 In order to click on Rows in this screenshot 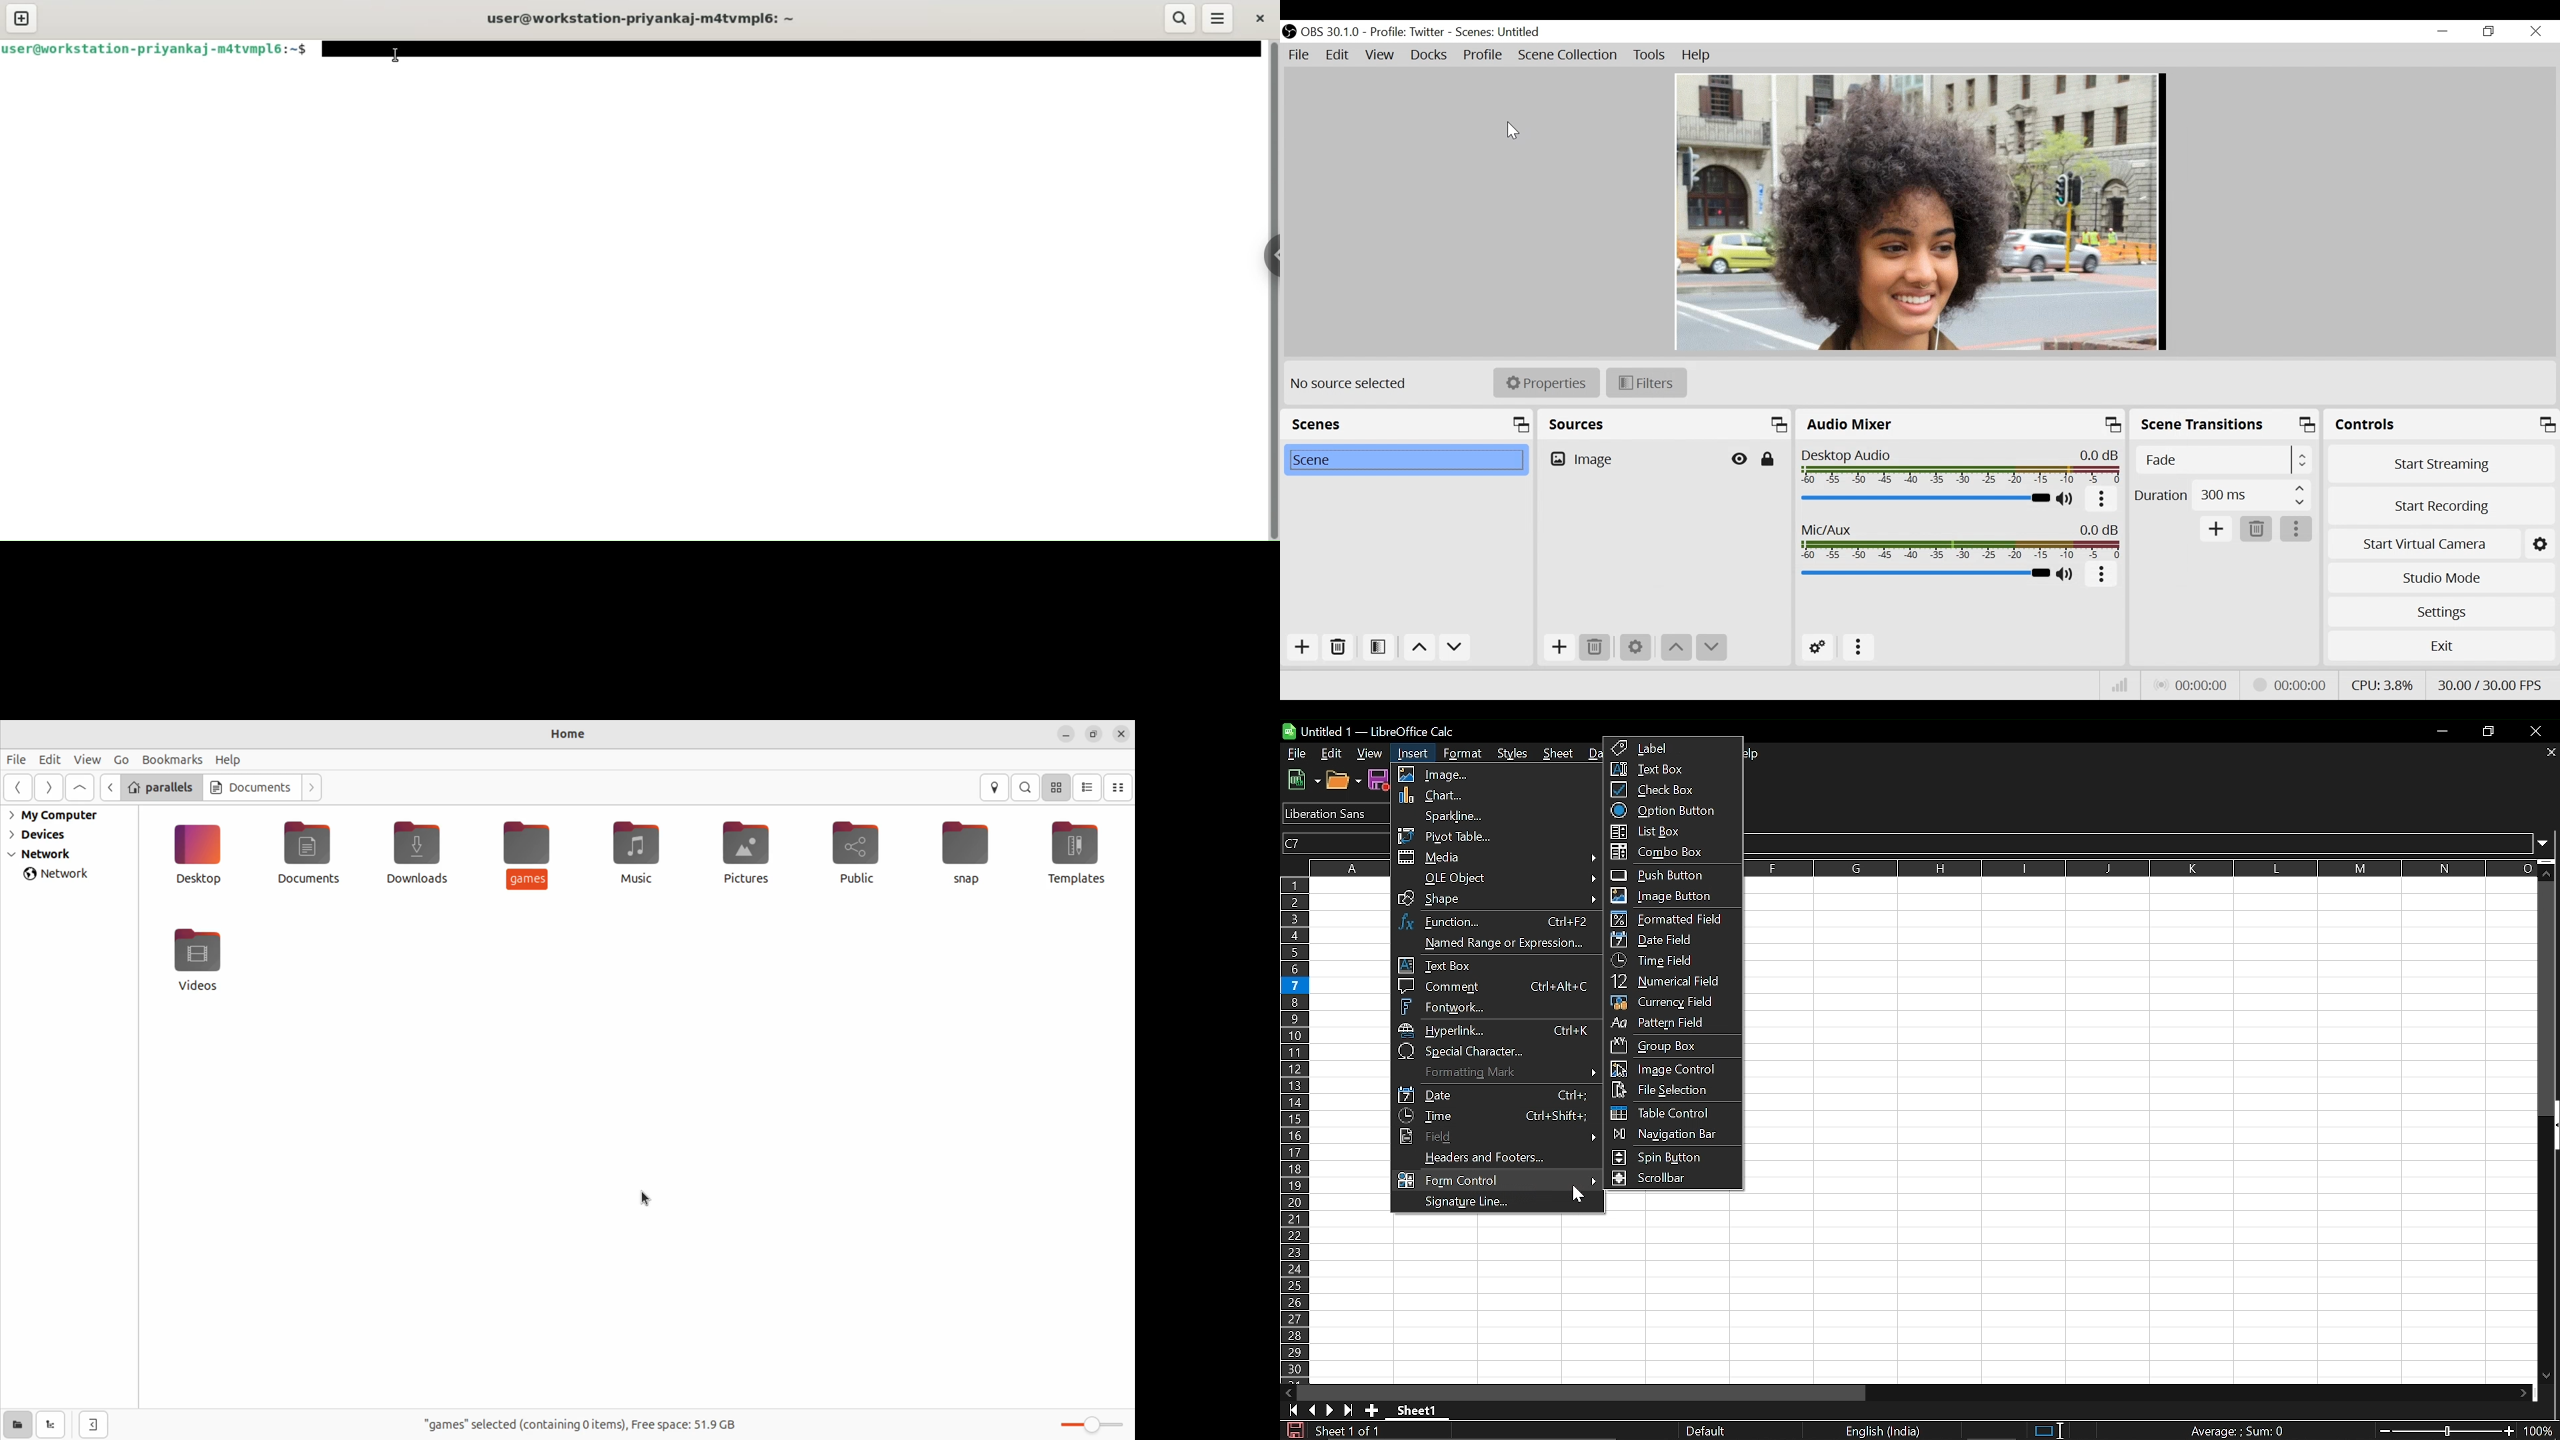, I will do `click(1294, 1130)`.